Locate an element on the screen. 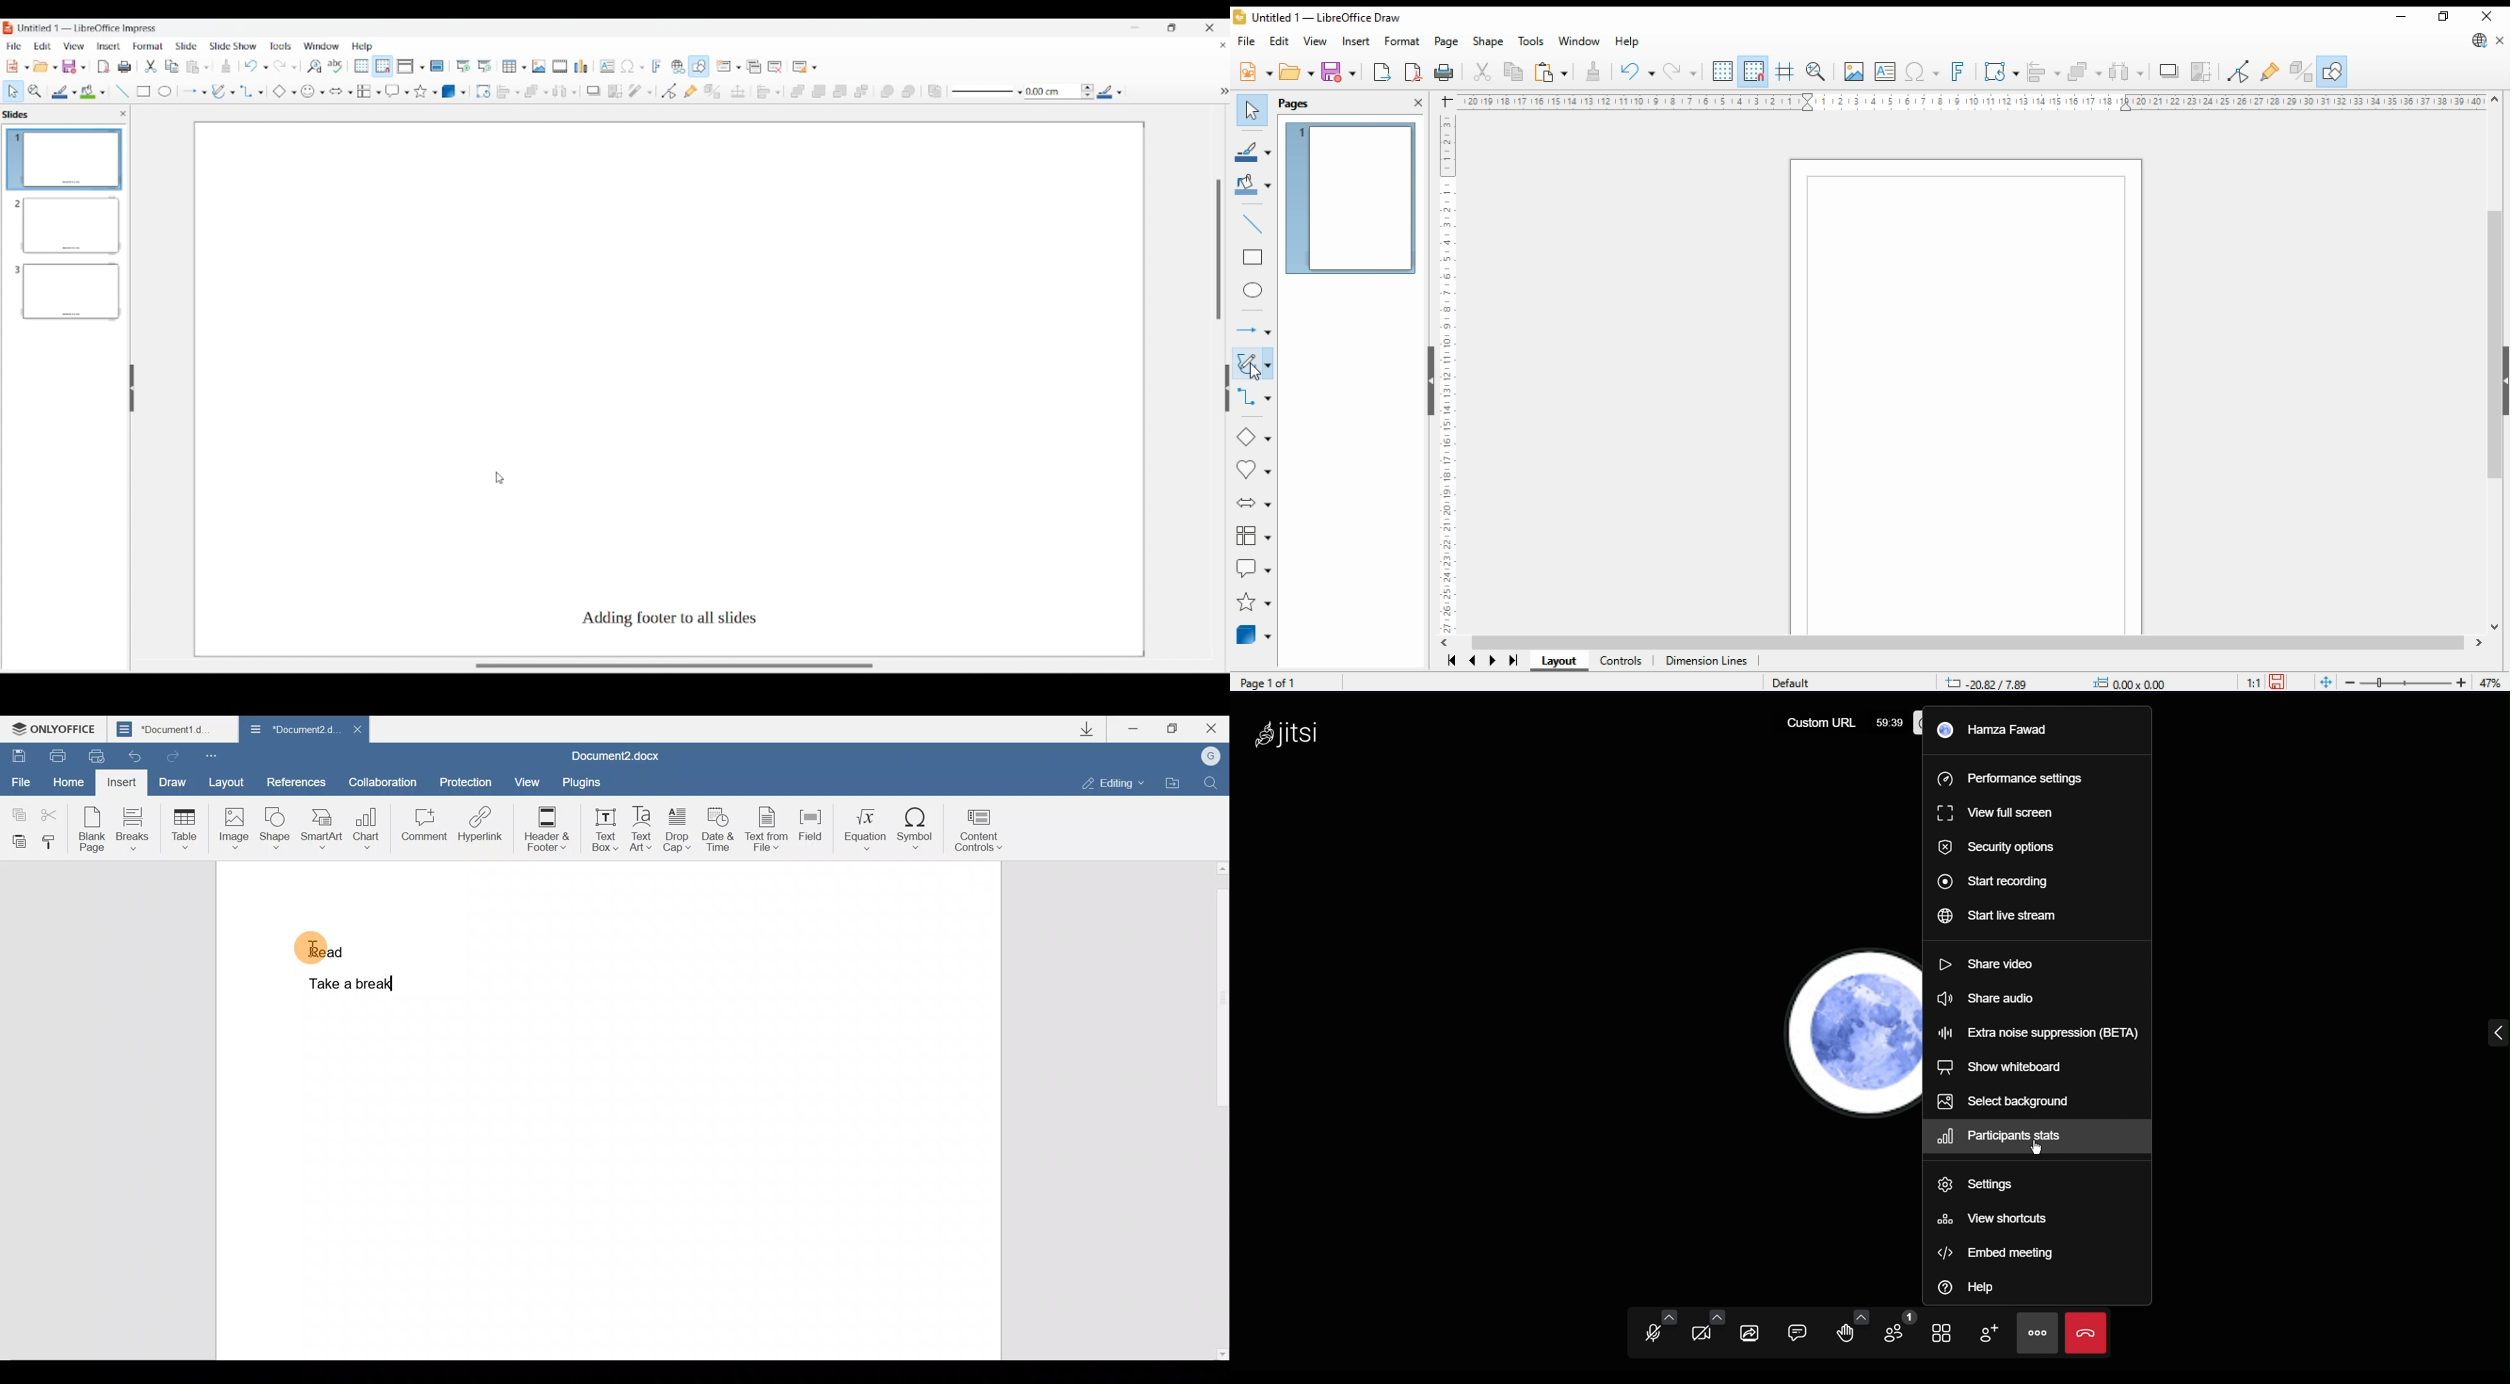  Insert image is located at coordinates (539, 66).